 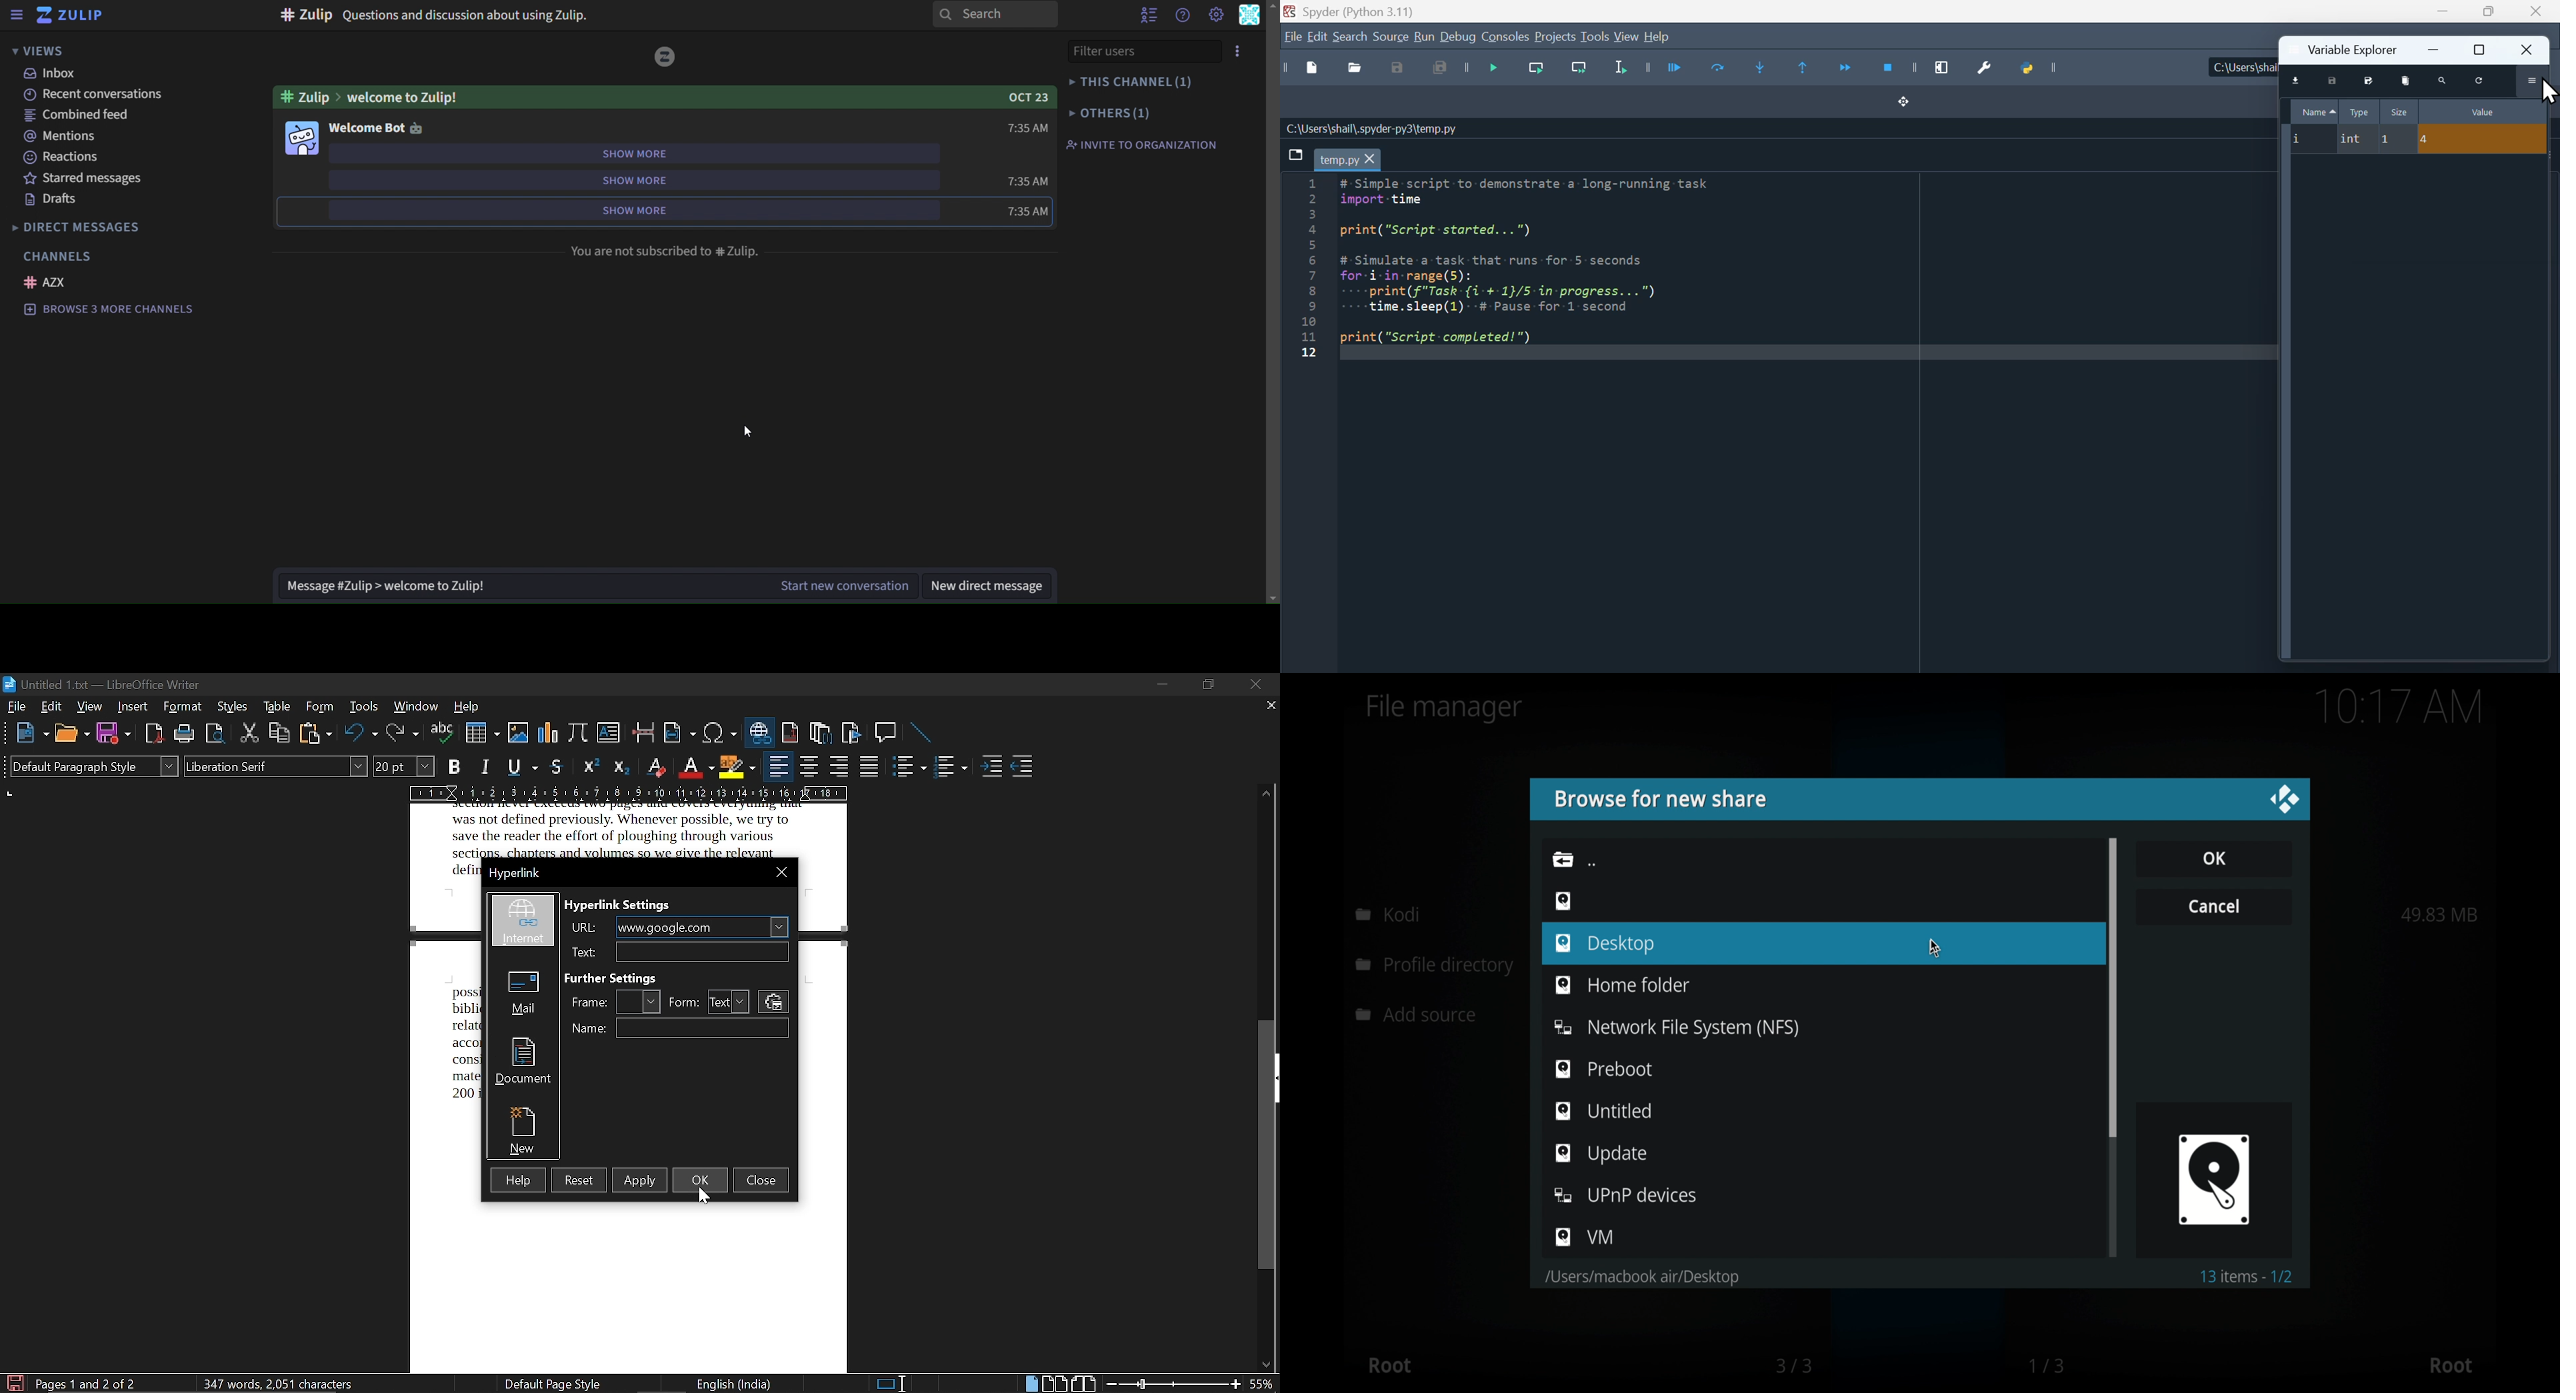 I want to click on apply, so click(x=638, y=1180).